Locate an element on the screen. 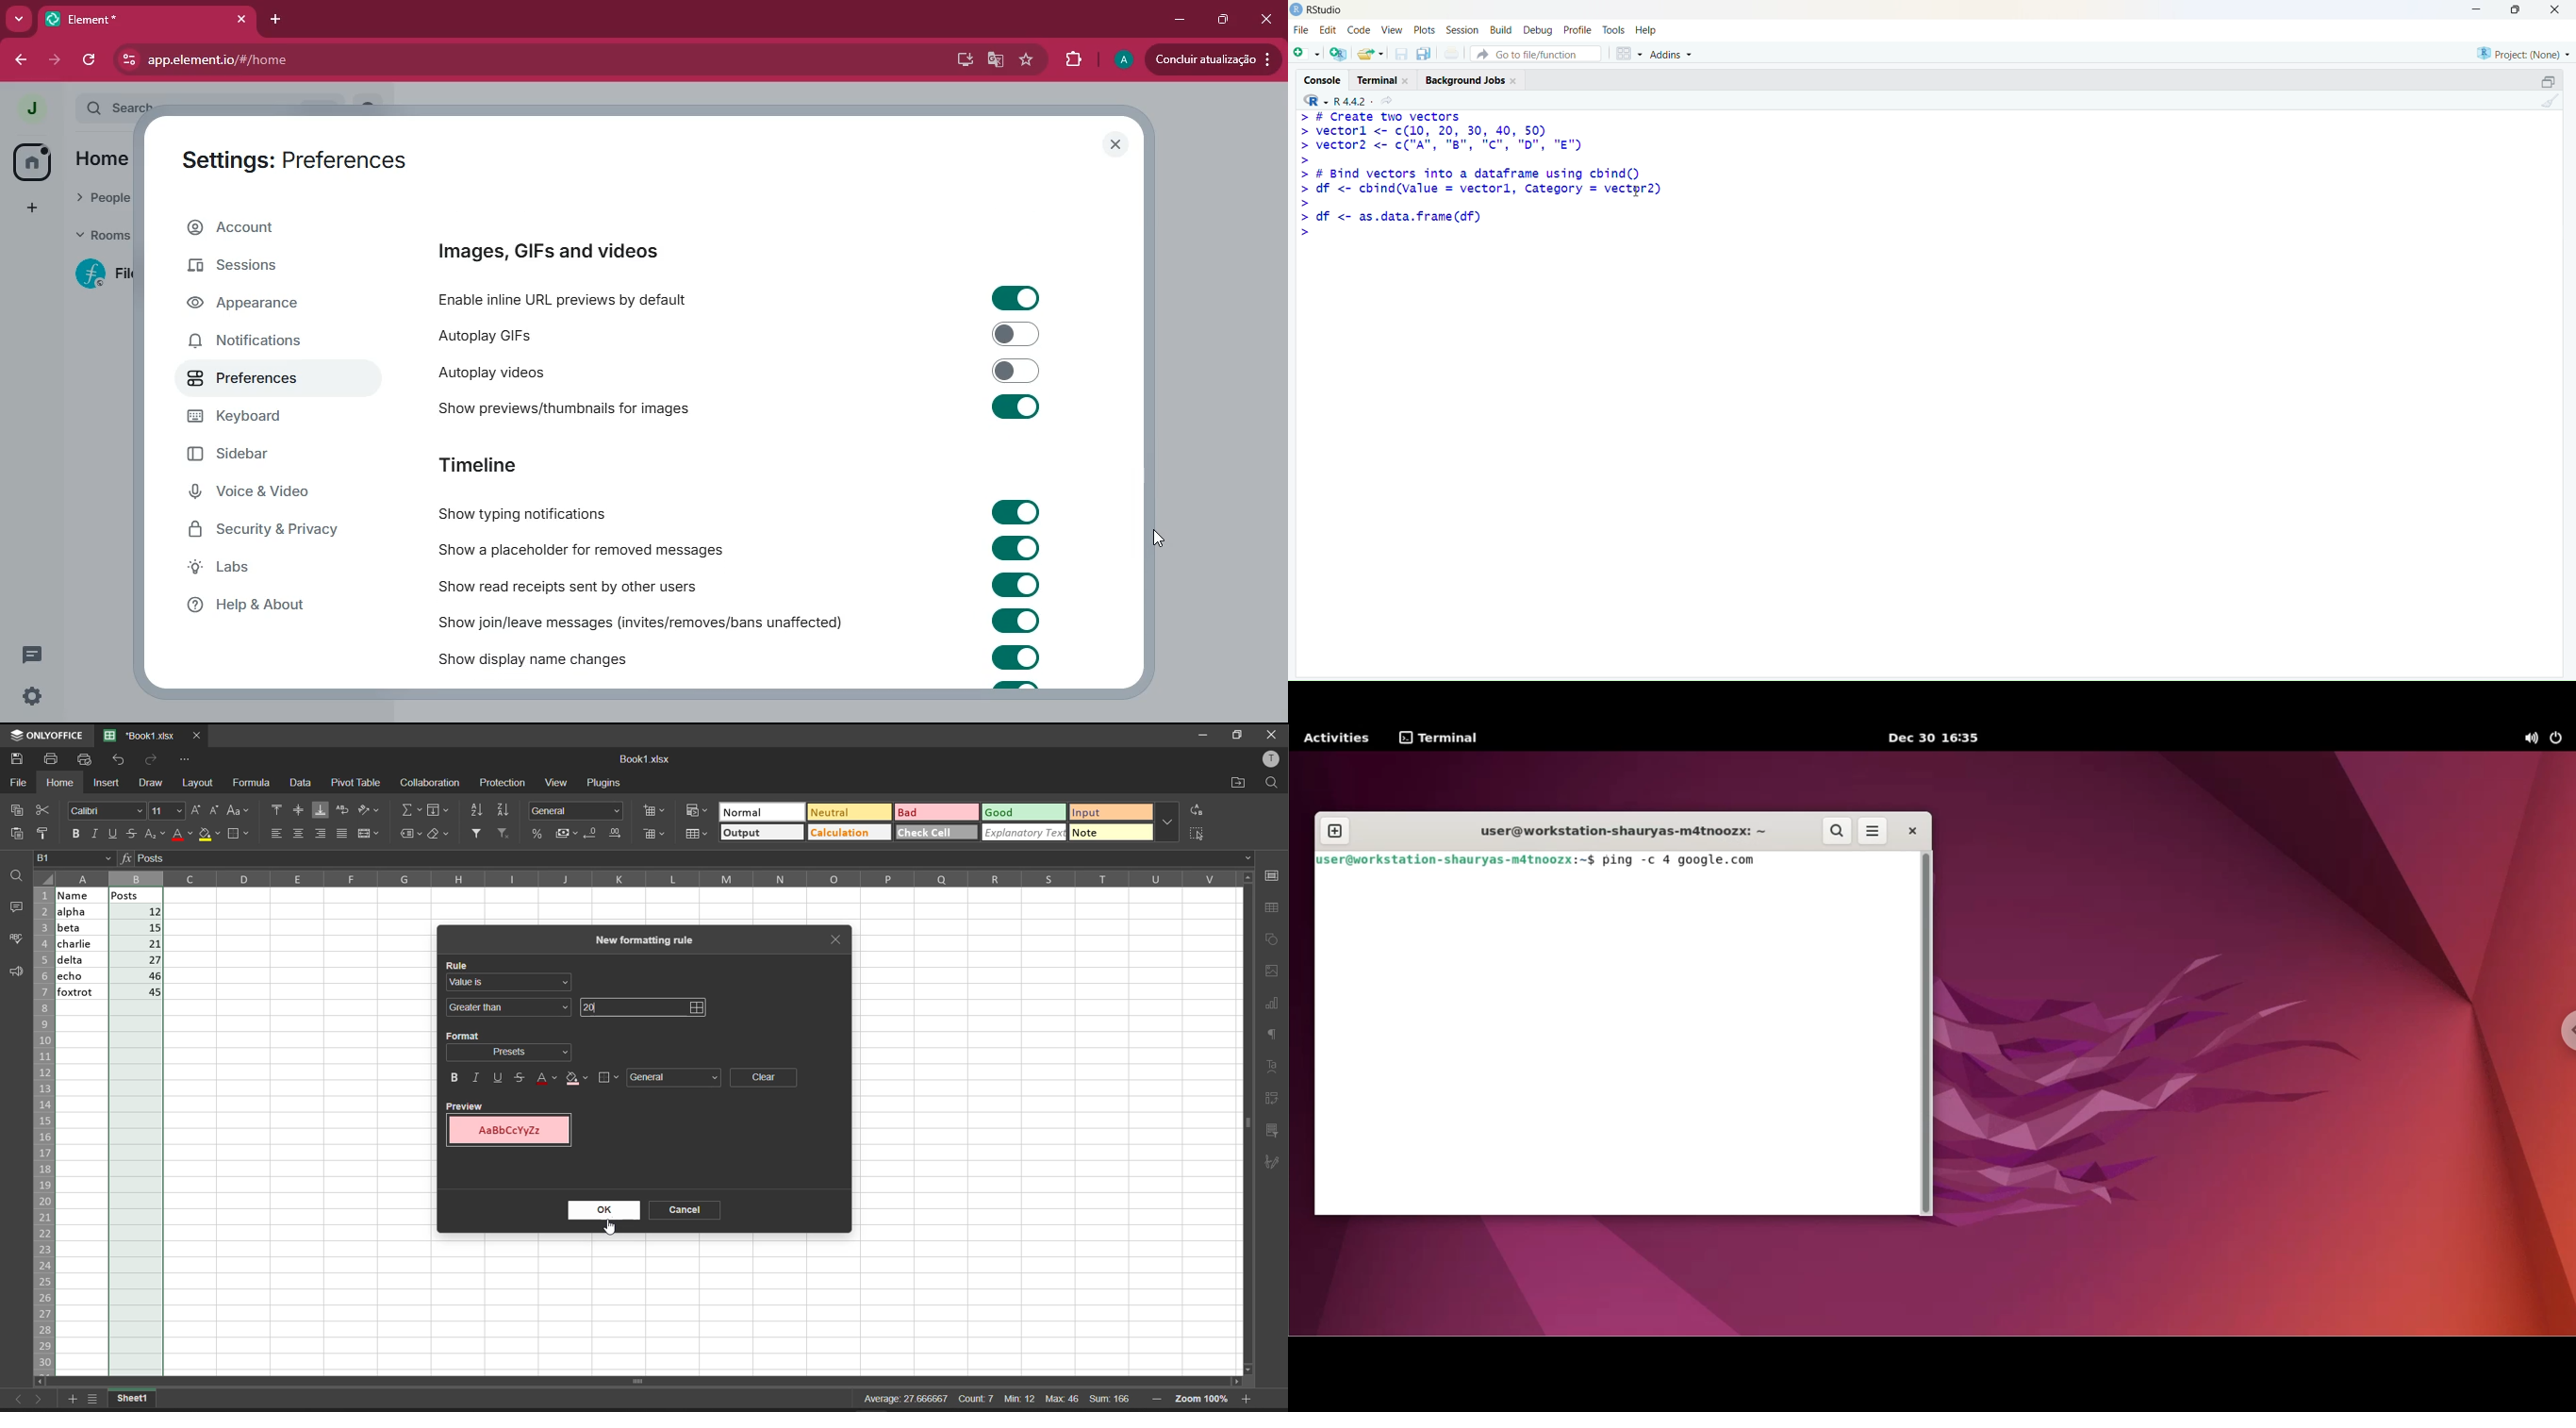 This screenshot has width=2576, height=1428. file is located at coordinates (19, 783).